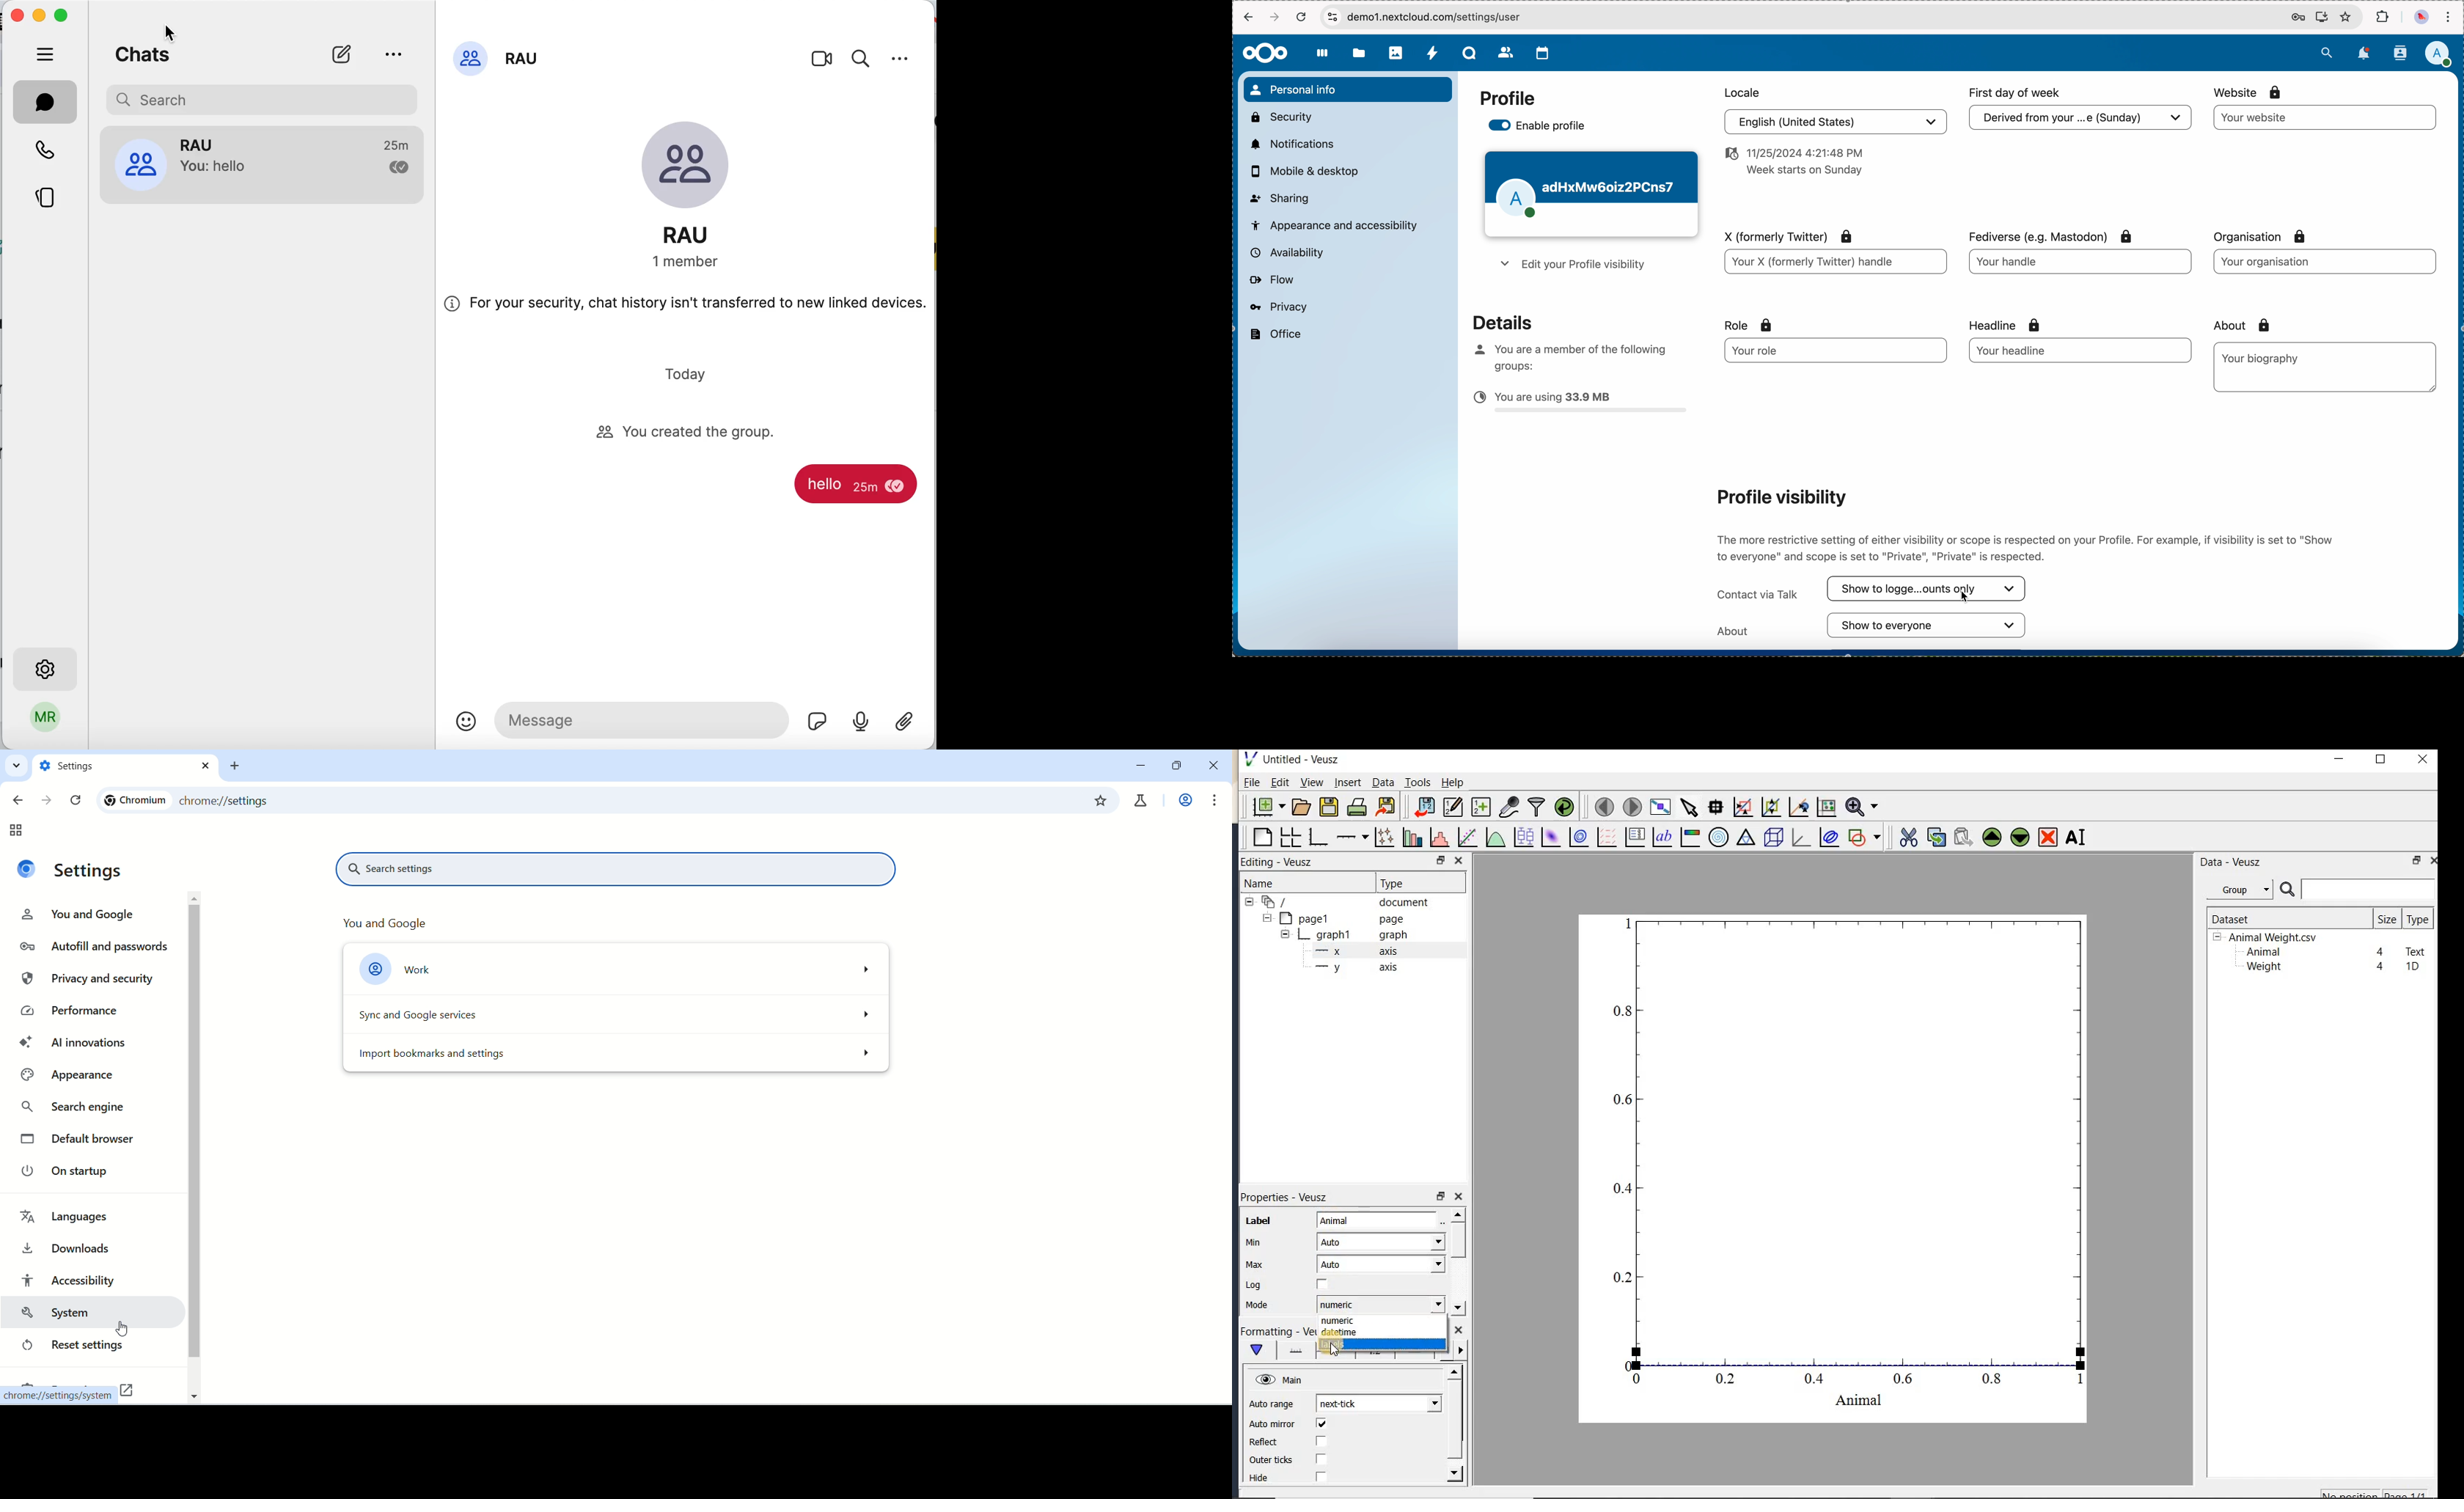  Describe the element at coordinates (1280, 197) in the screenshot. I see `sharing` at that location.